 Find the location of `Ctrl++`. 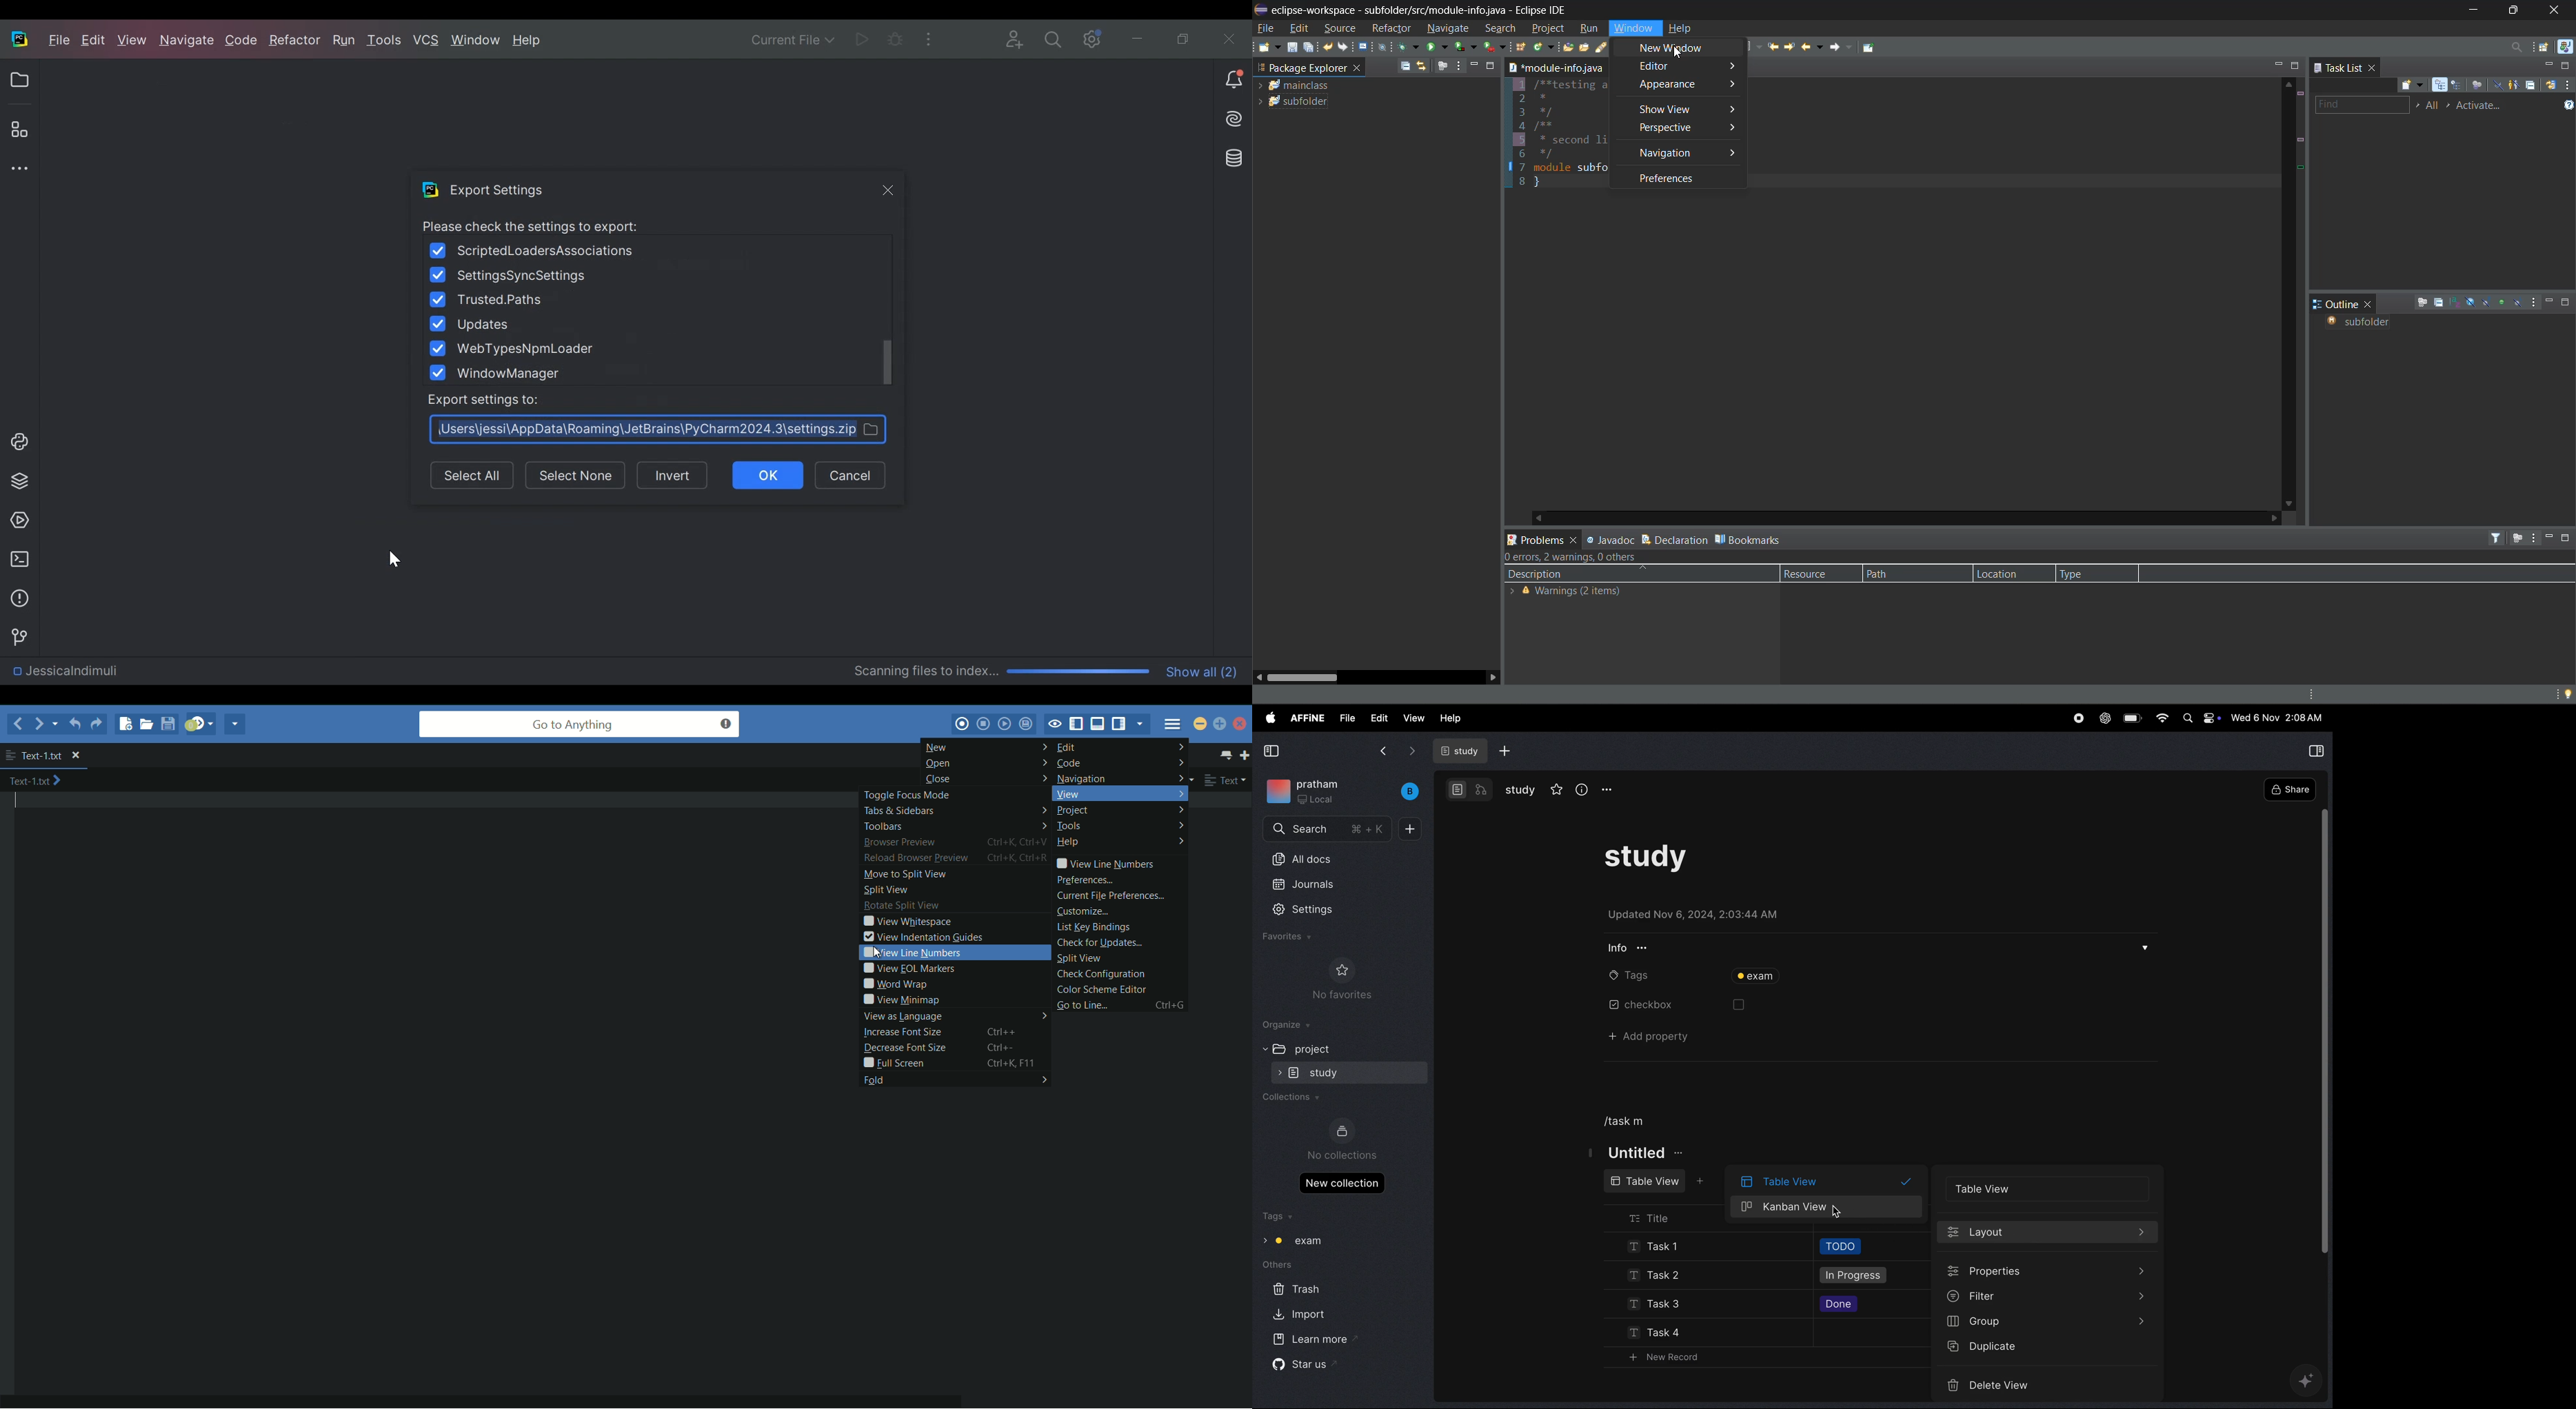

Ctrl++ is located at coordinates (998, 1031).